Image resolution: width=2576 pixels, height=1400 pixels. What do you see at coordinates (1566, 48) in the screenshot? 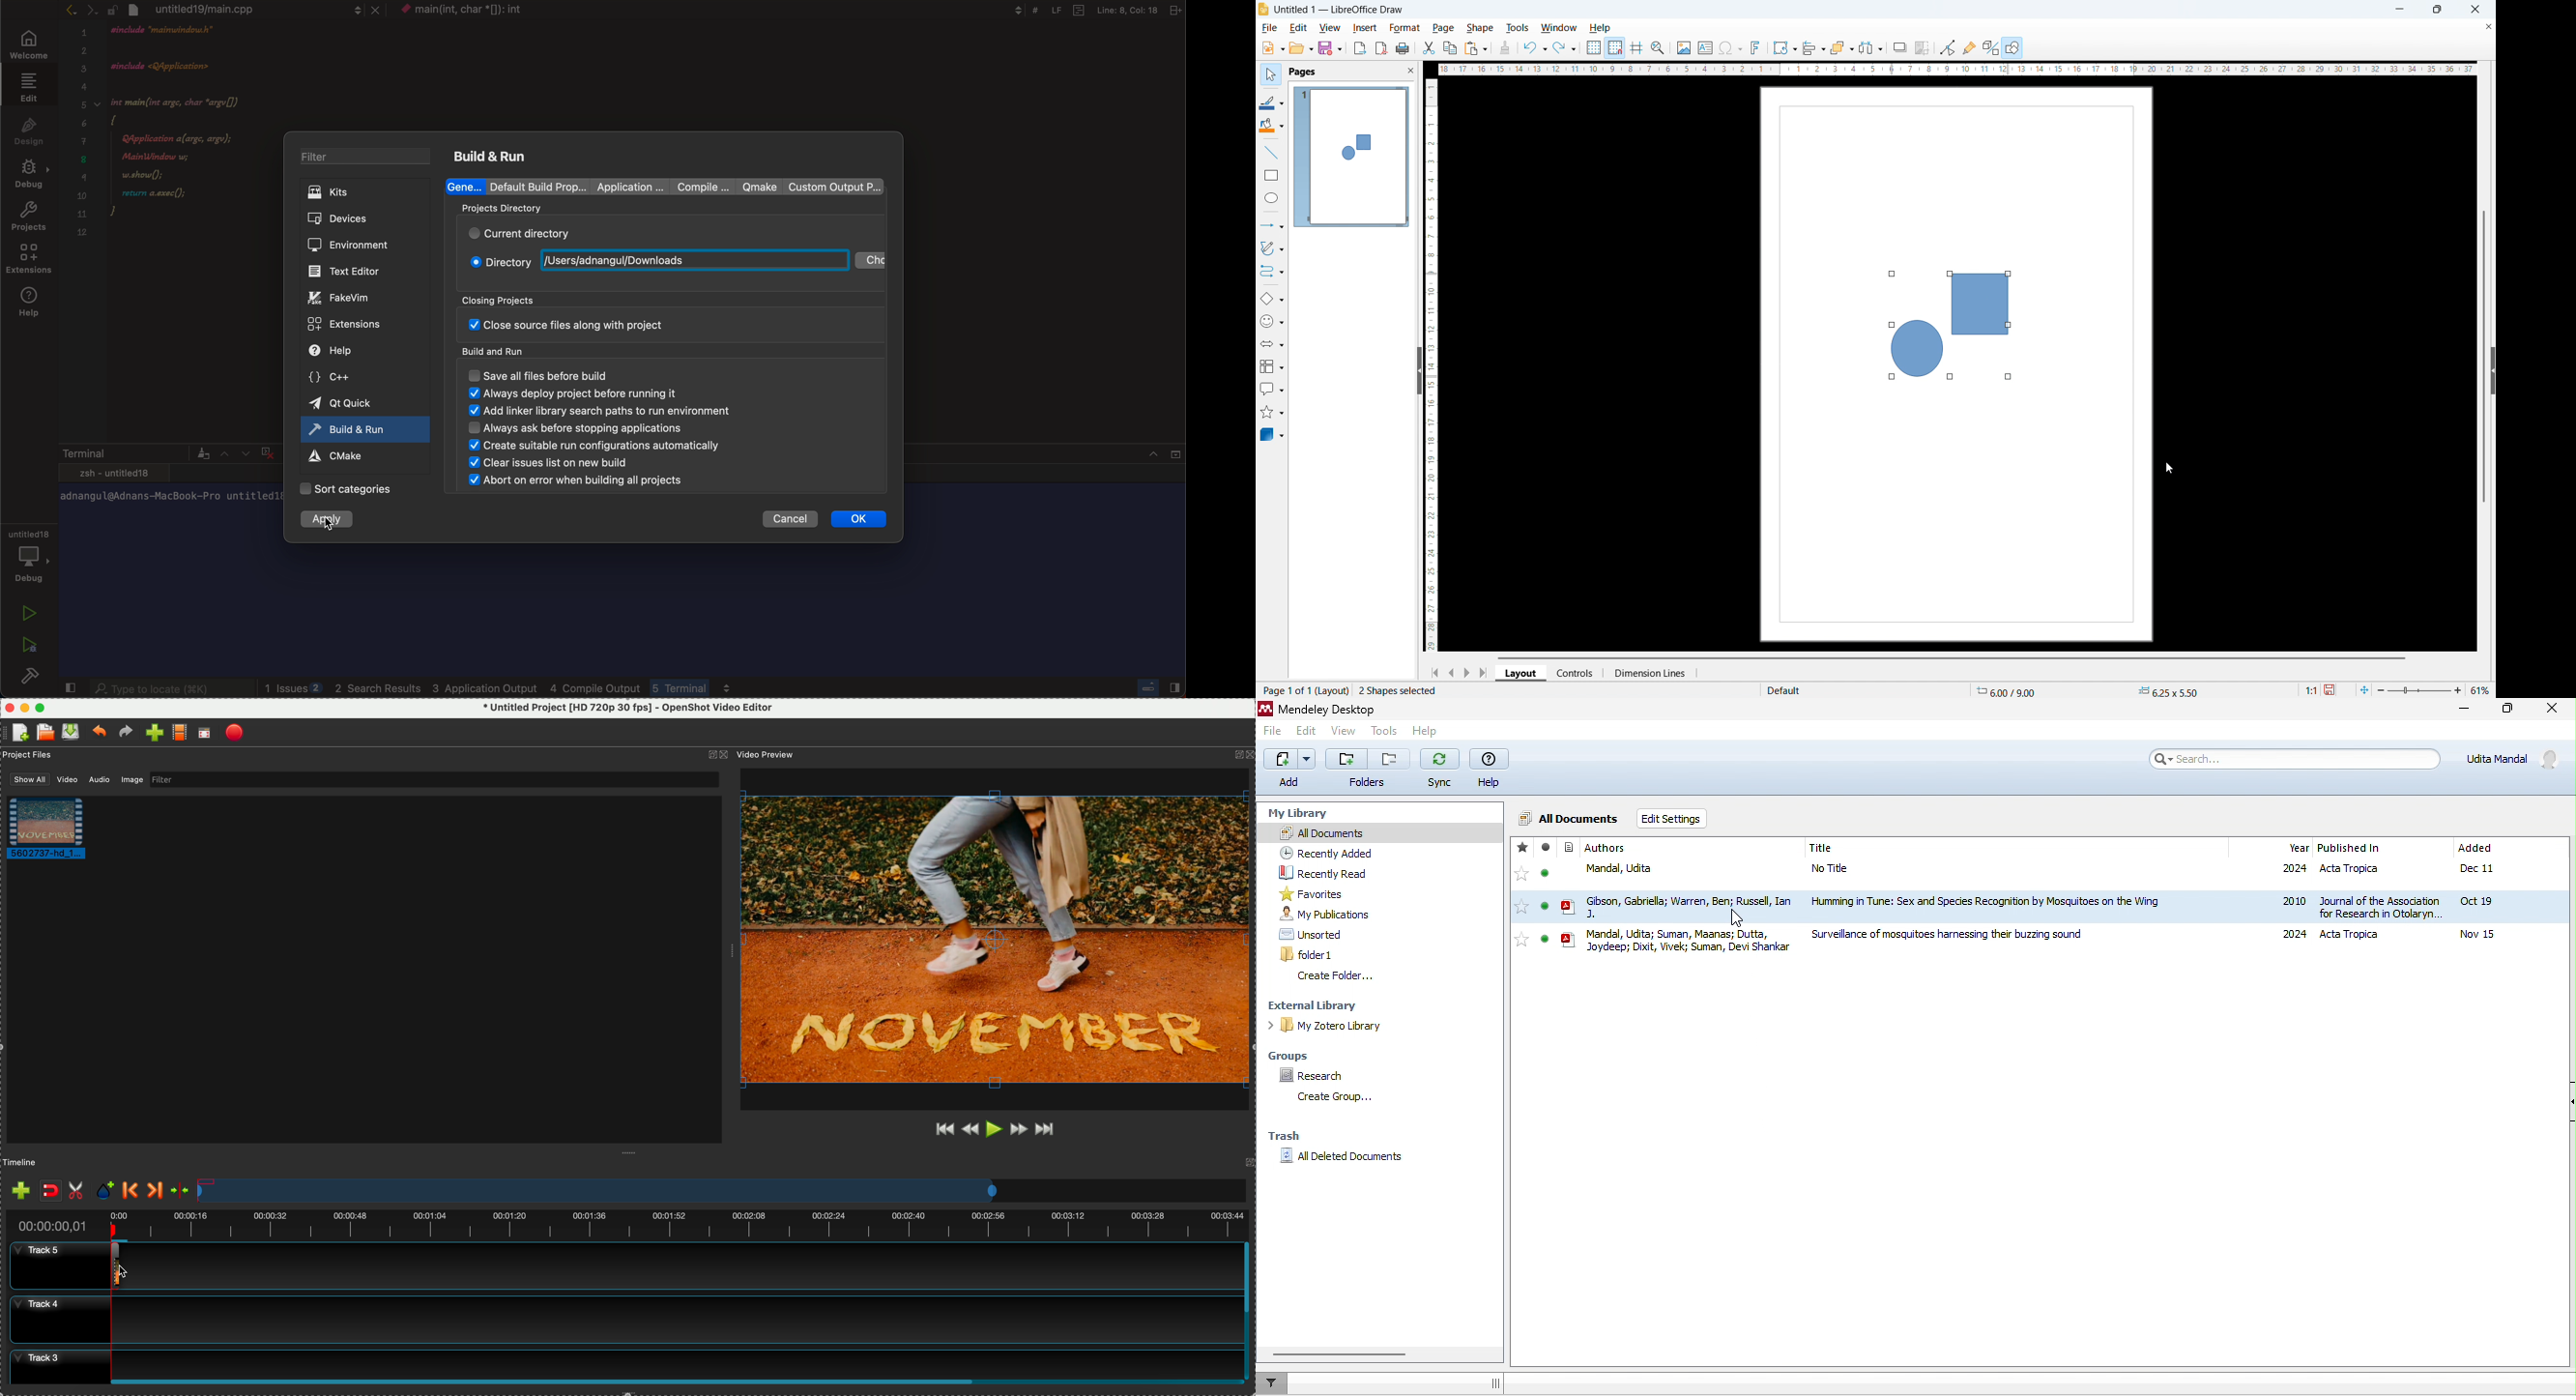
I see `redo` at bounding box center [1566, 48].